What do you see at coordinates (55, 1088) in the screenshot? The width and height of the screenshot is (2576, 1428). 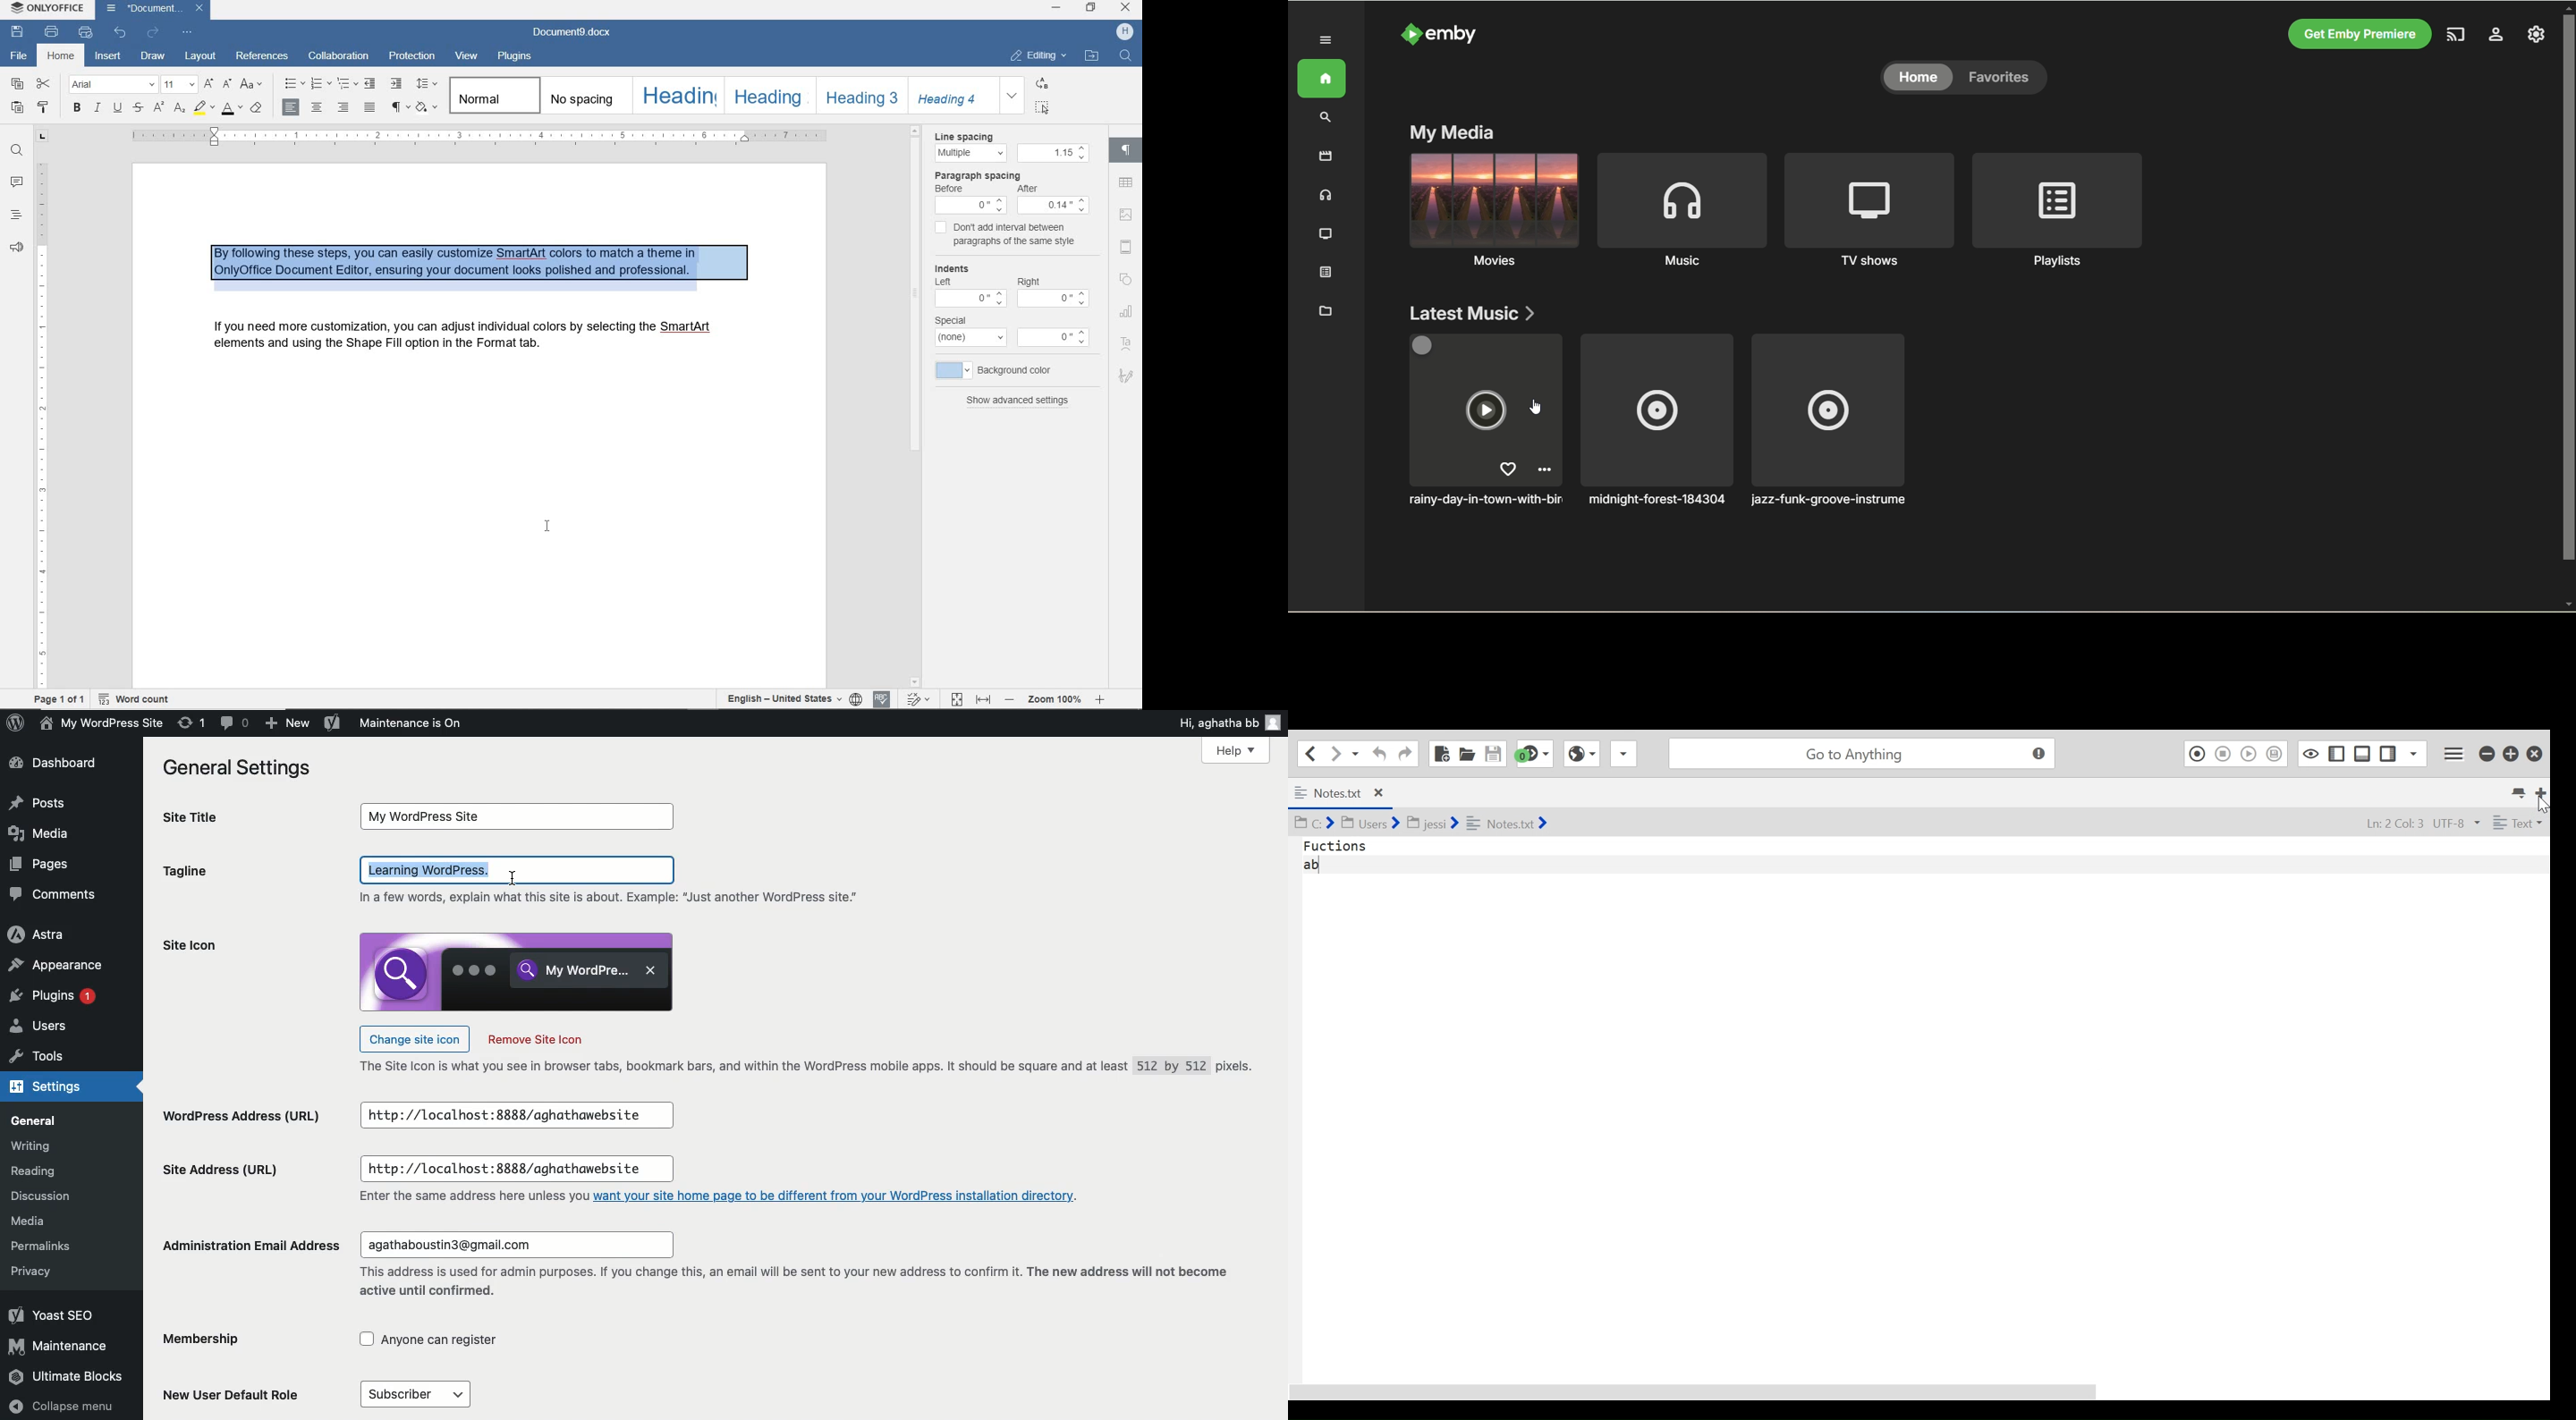 I see `Settings` at bounding box center [55, 1088].